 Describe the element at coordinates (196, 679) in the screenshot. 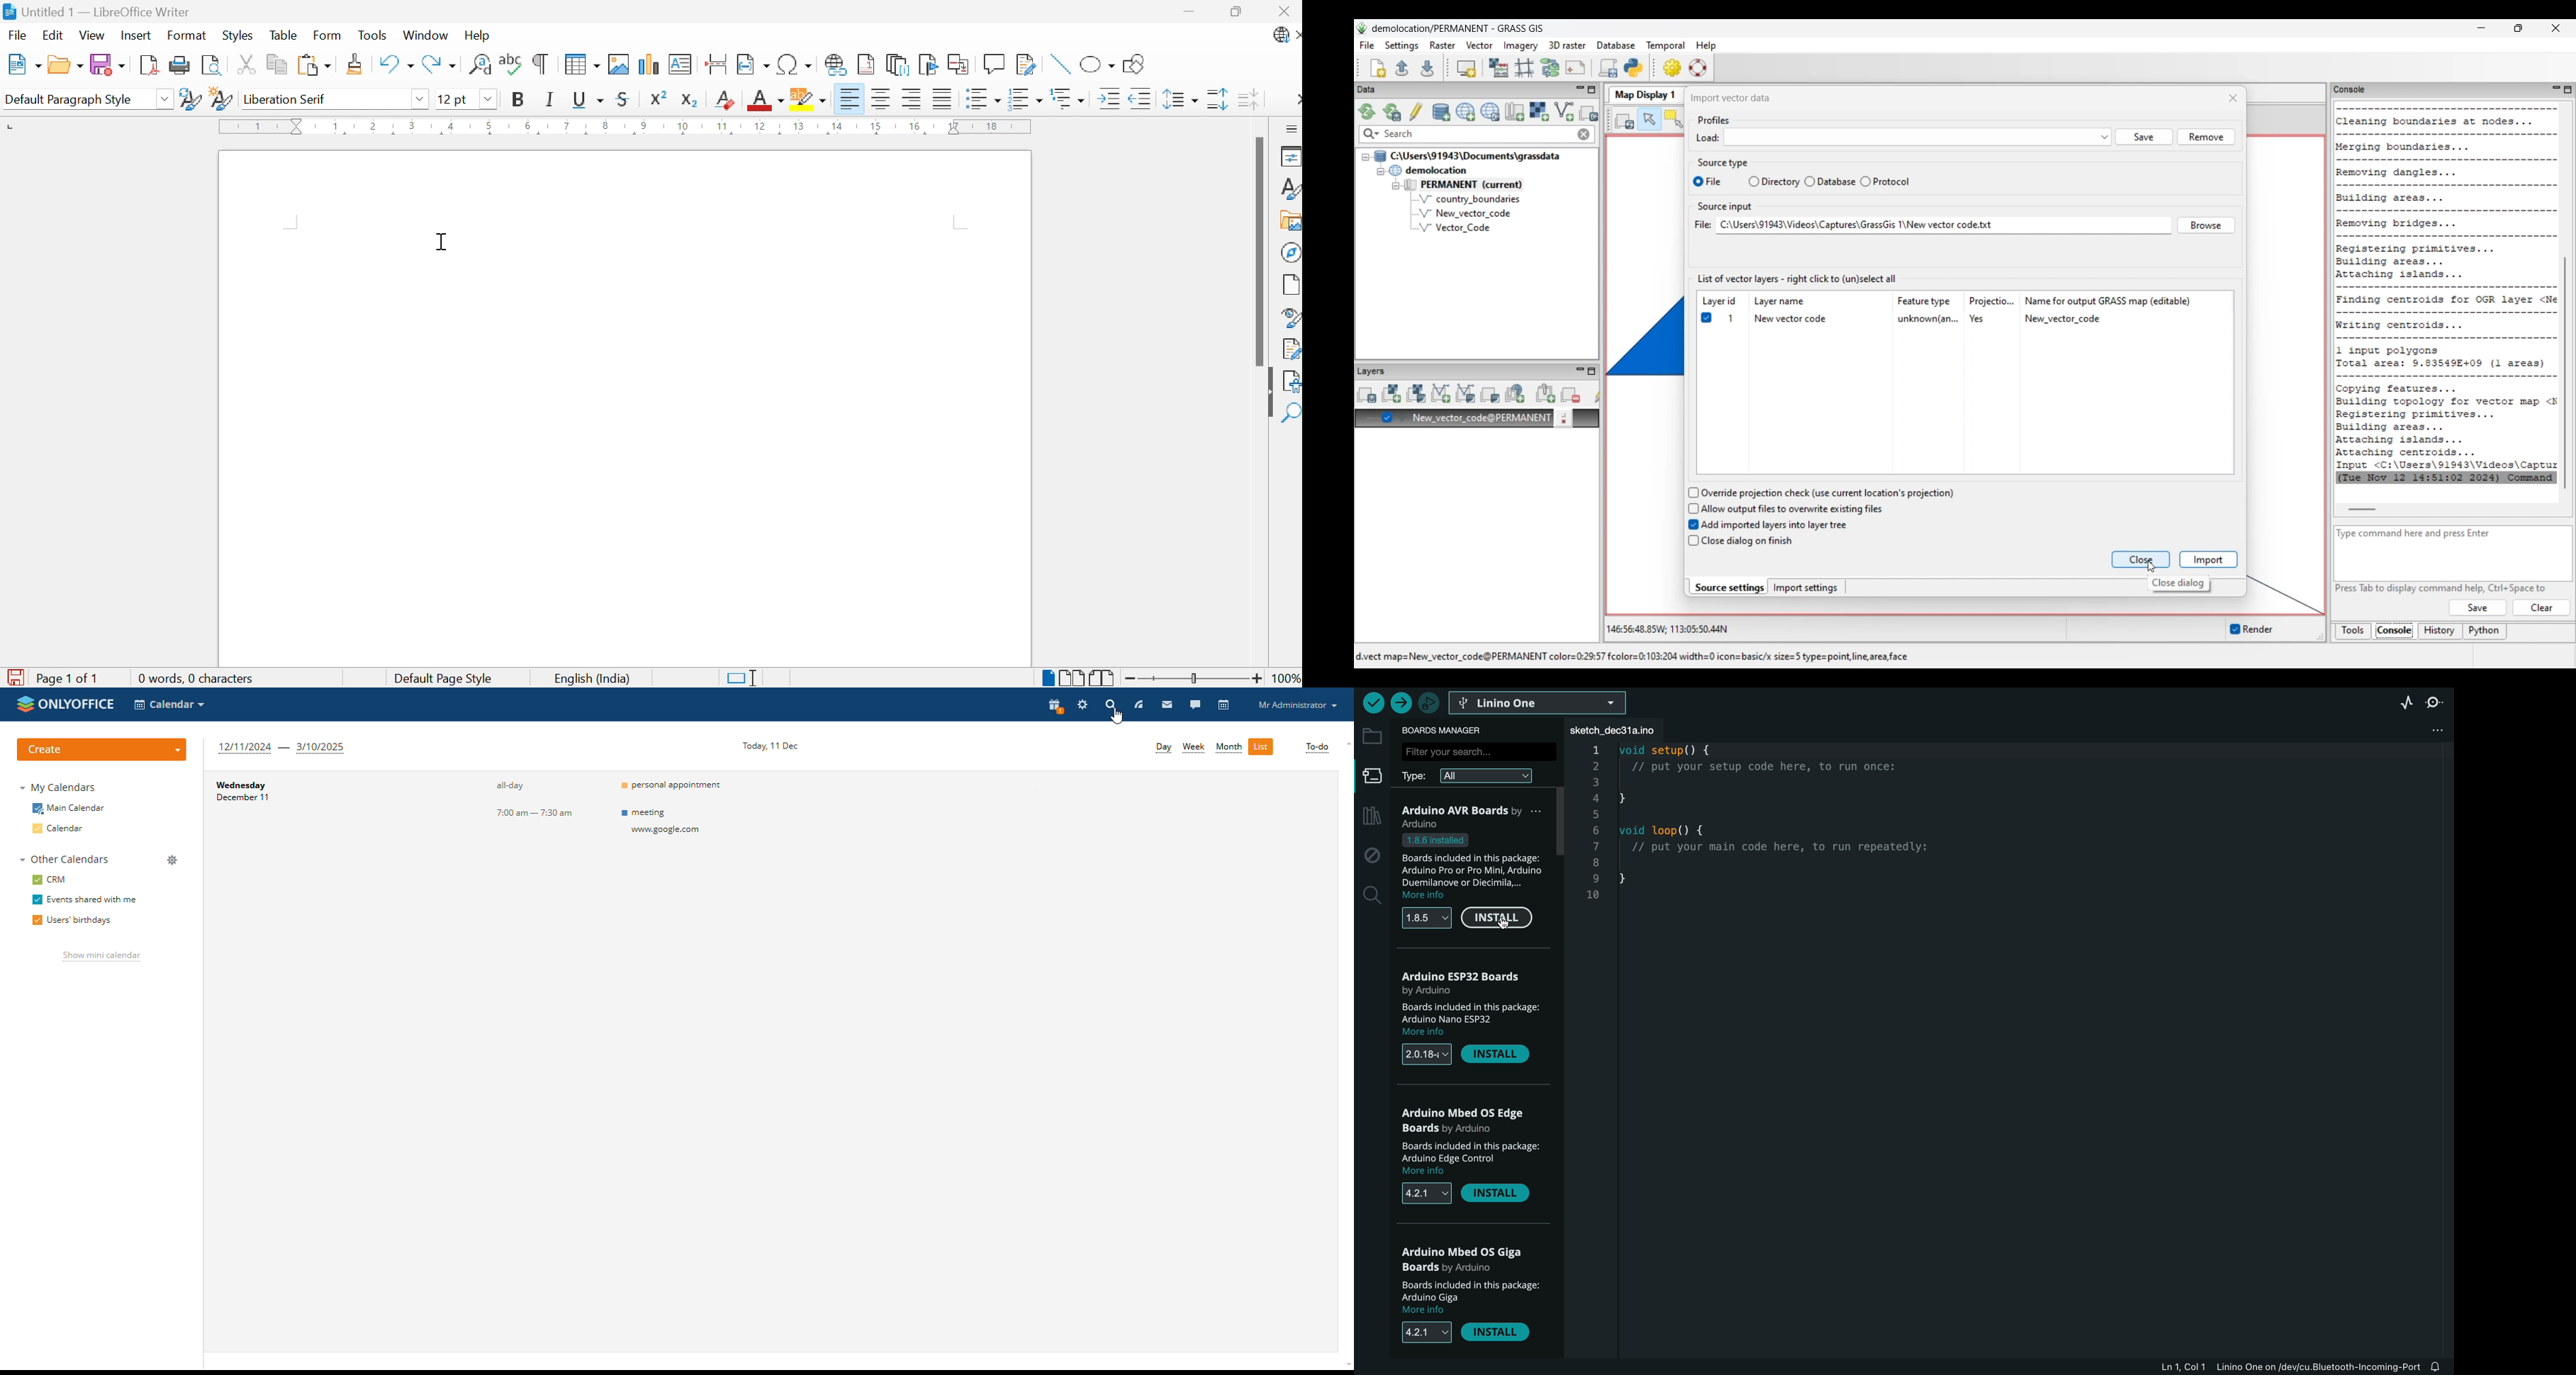

I see `0 words, 0 characters` at that location.